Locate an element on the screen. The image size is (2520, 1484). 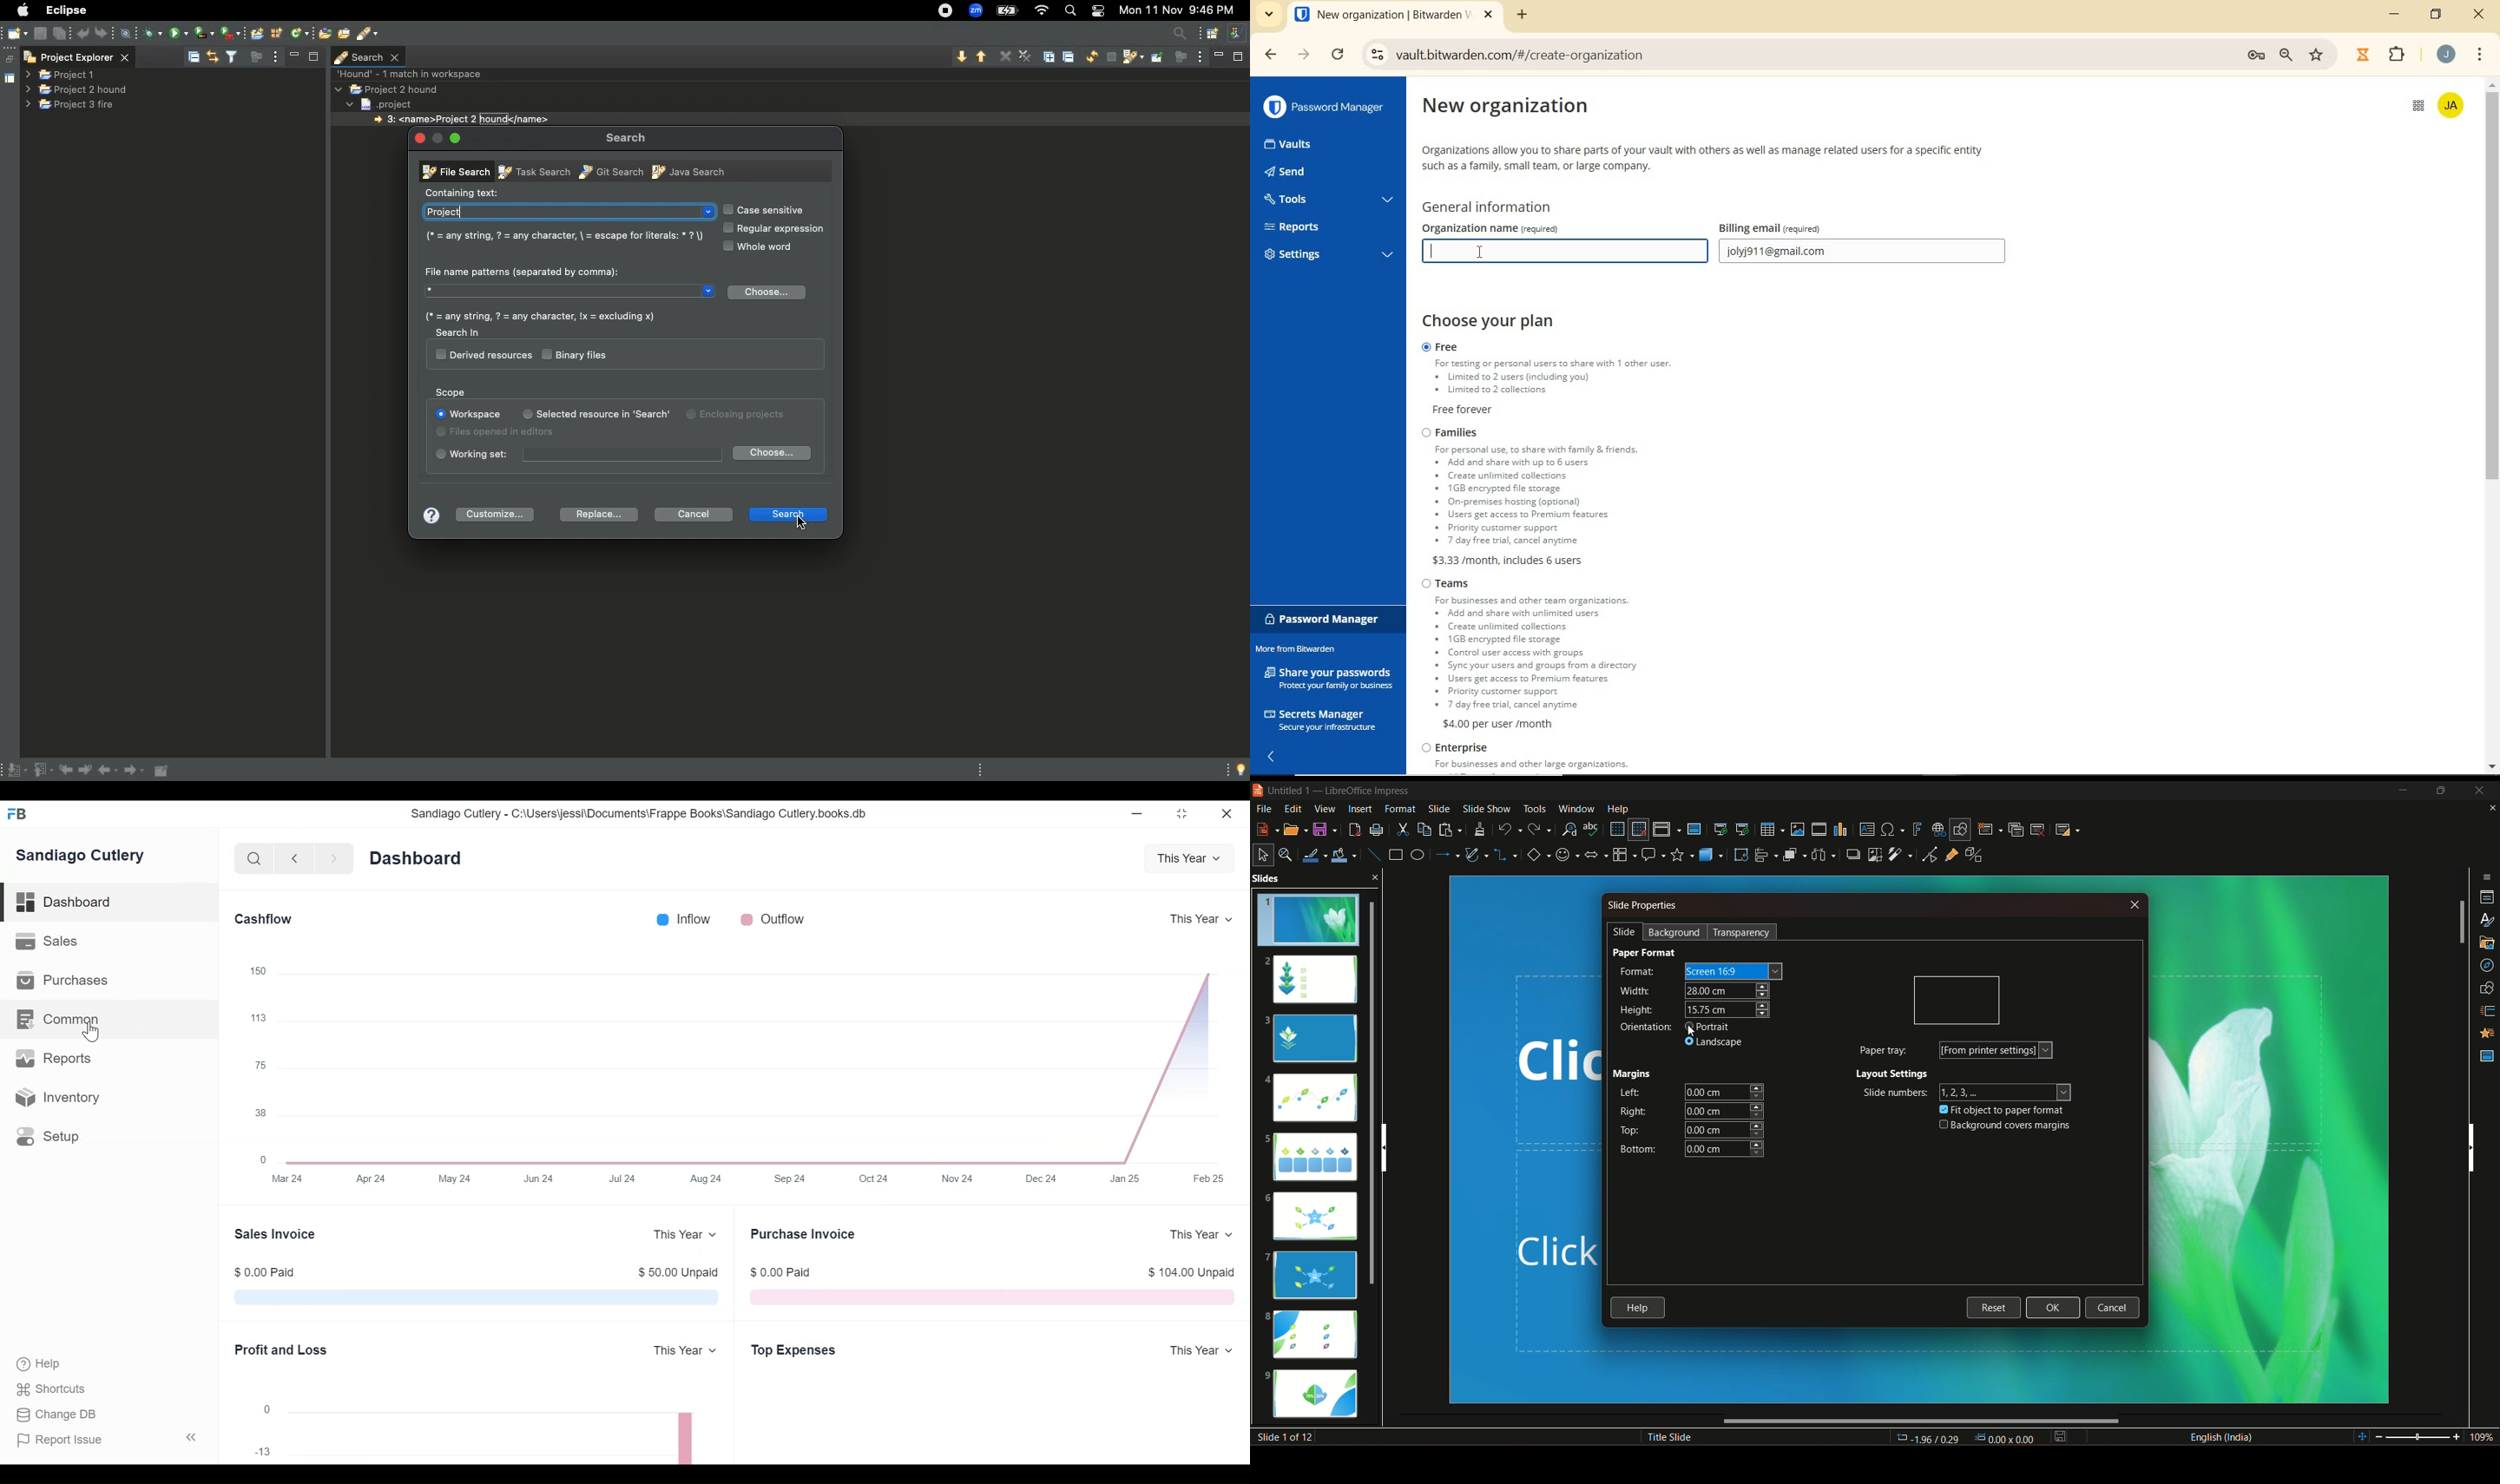
left margin is located at coordinates (1725, 1092).